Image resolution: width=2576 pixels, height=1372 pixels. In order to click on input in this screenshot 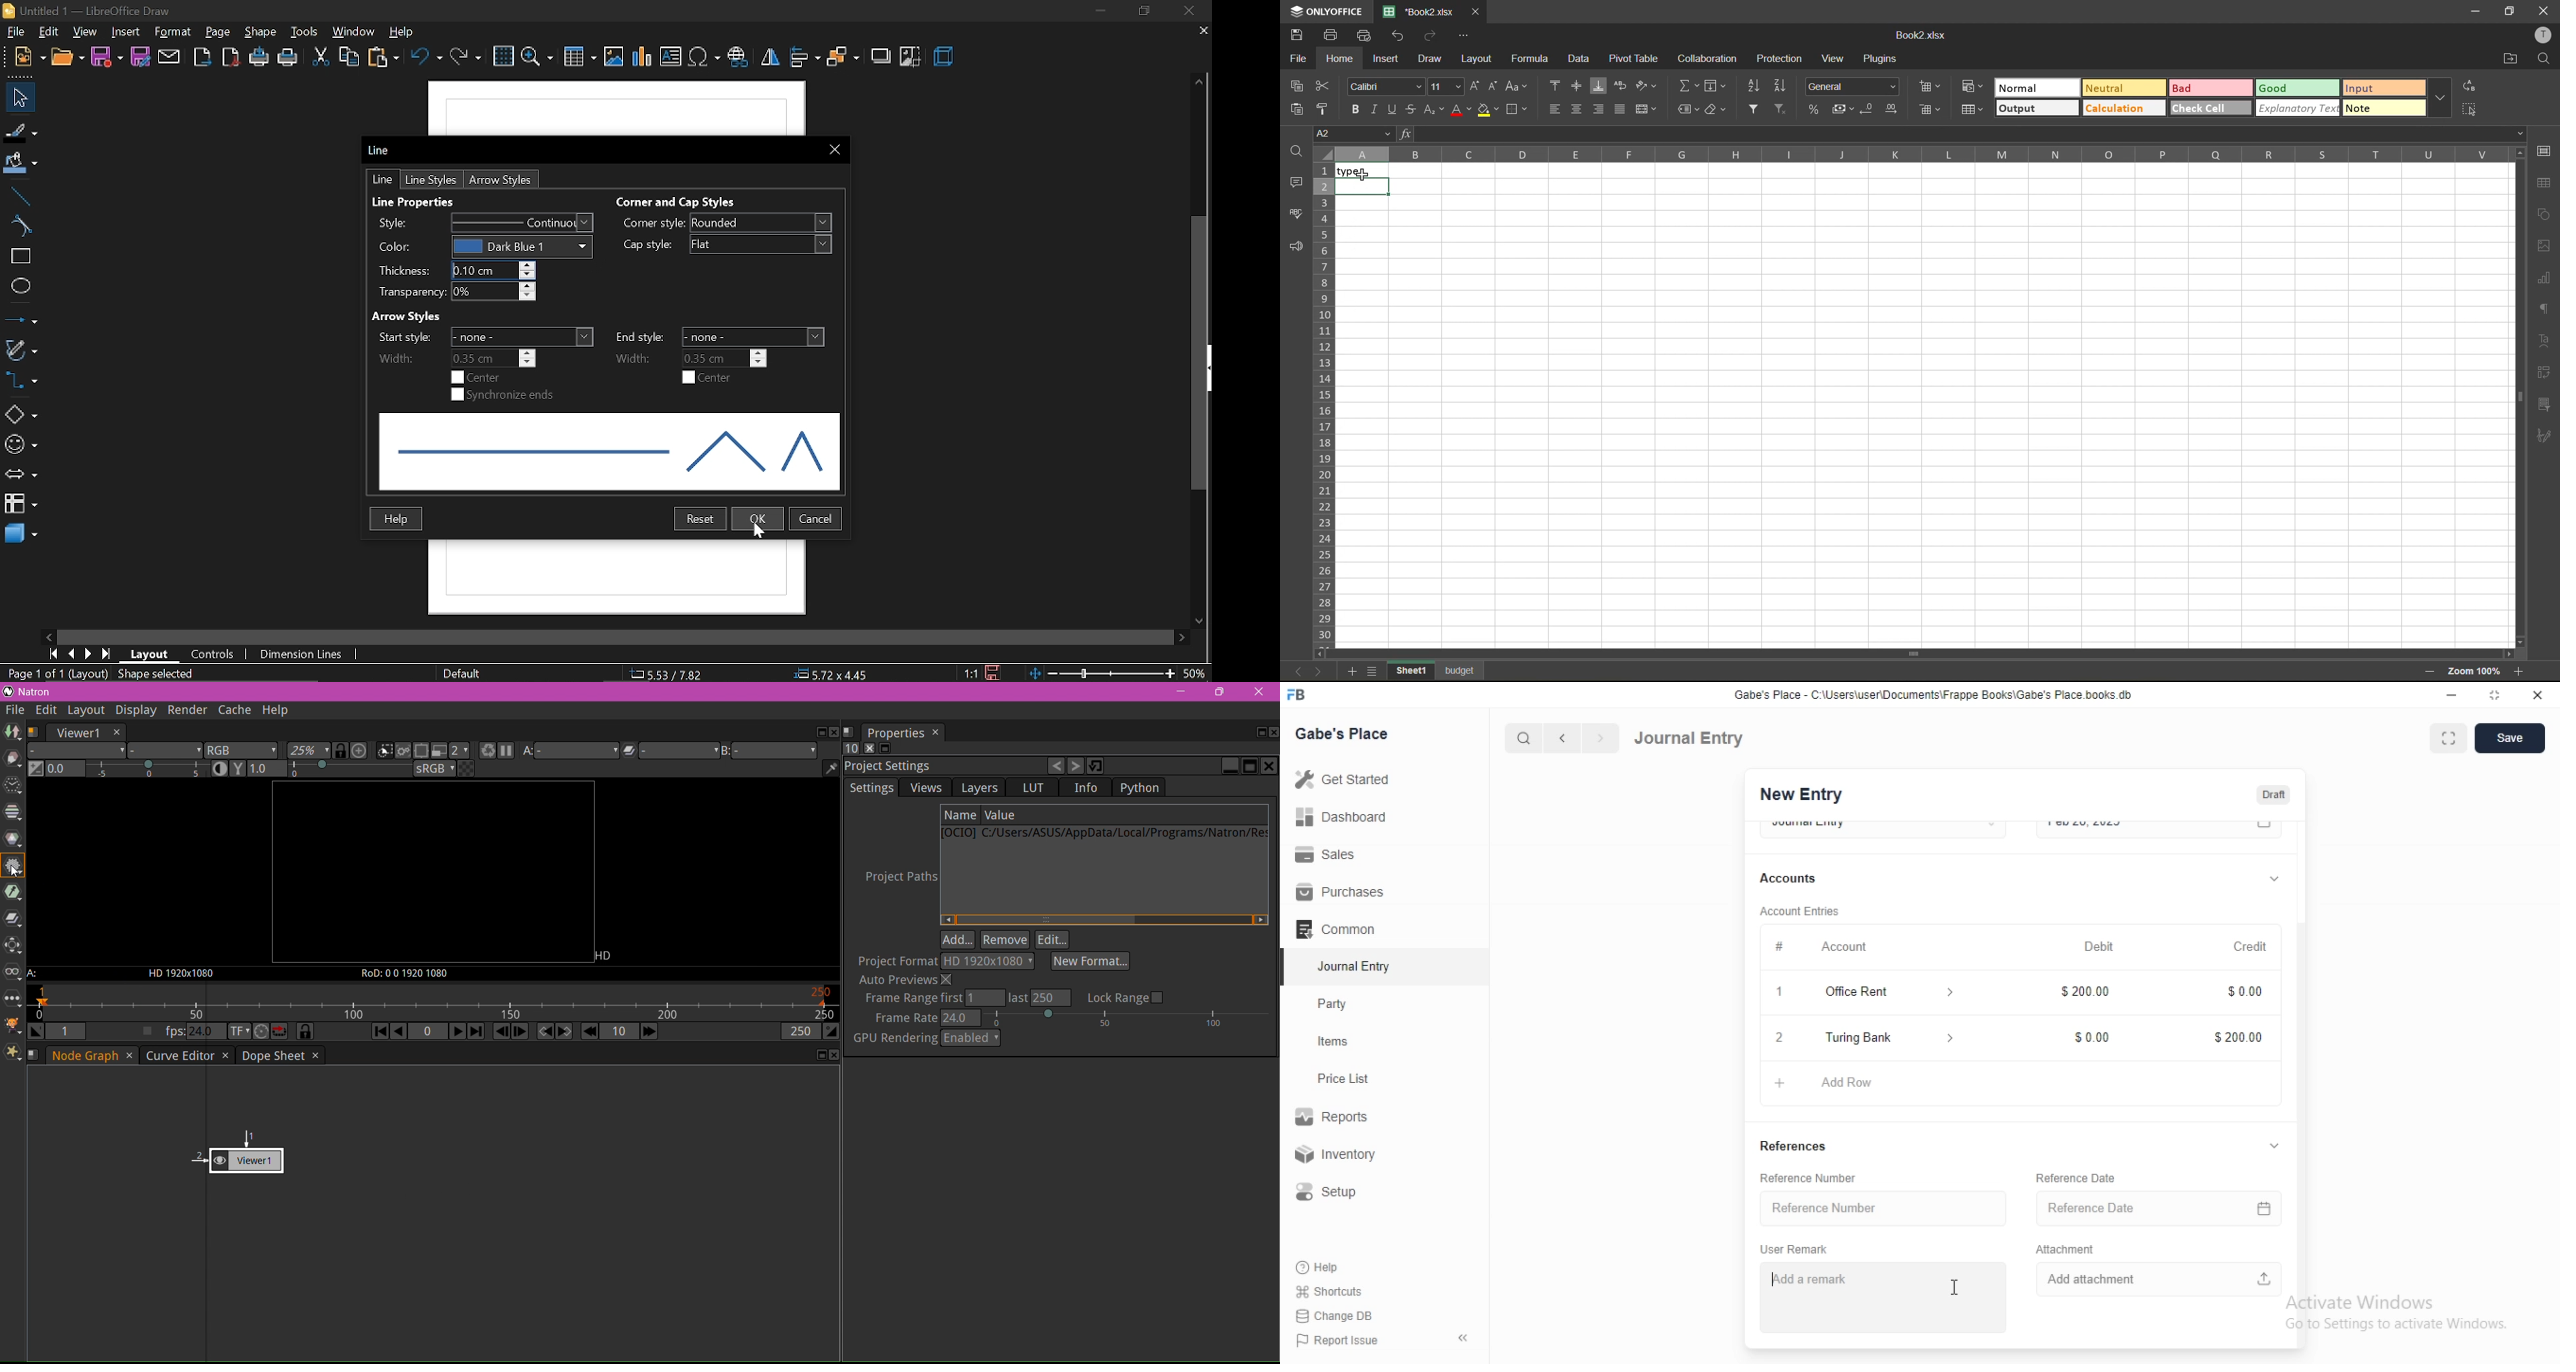, I will do `click(2385, 87)`.